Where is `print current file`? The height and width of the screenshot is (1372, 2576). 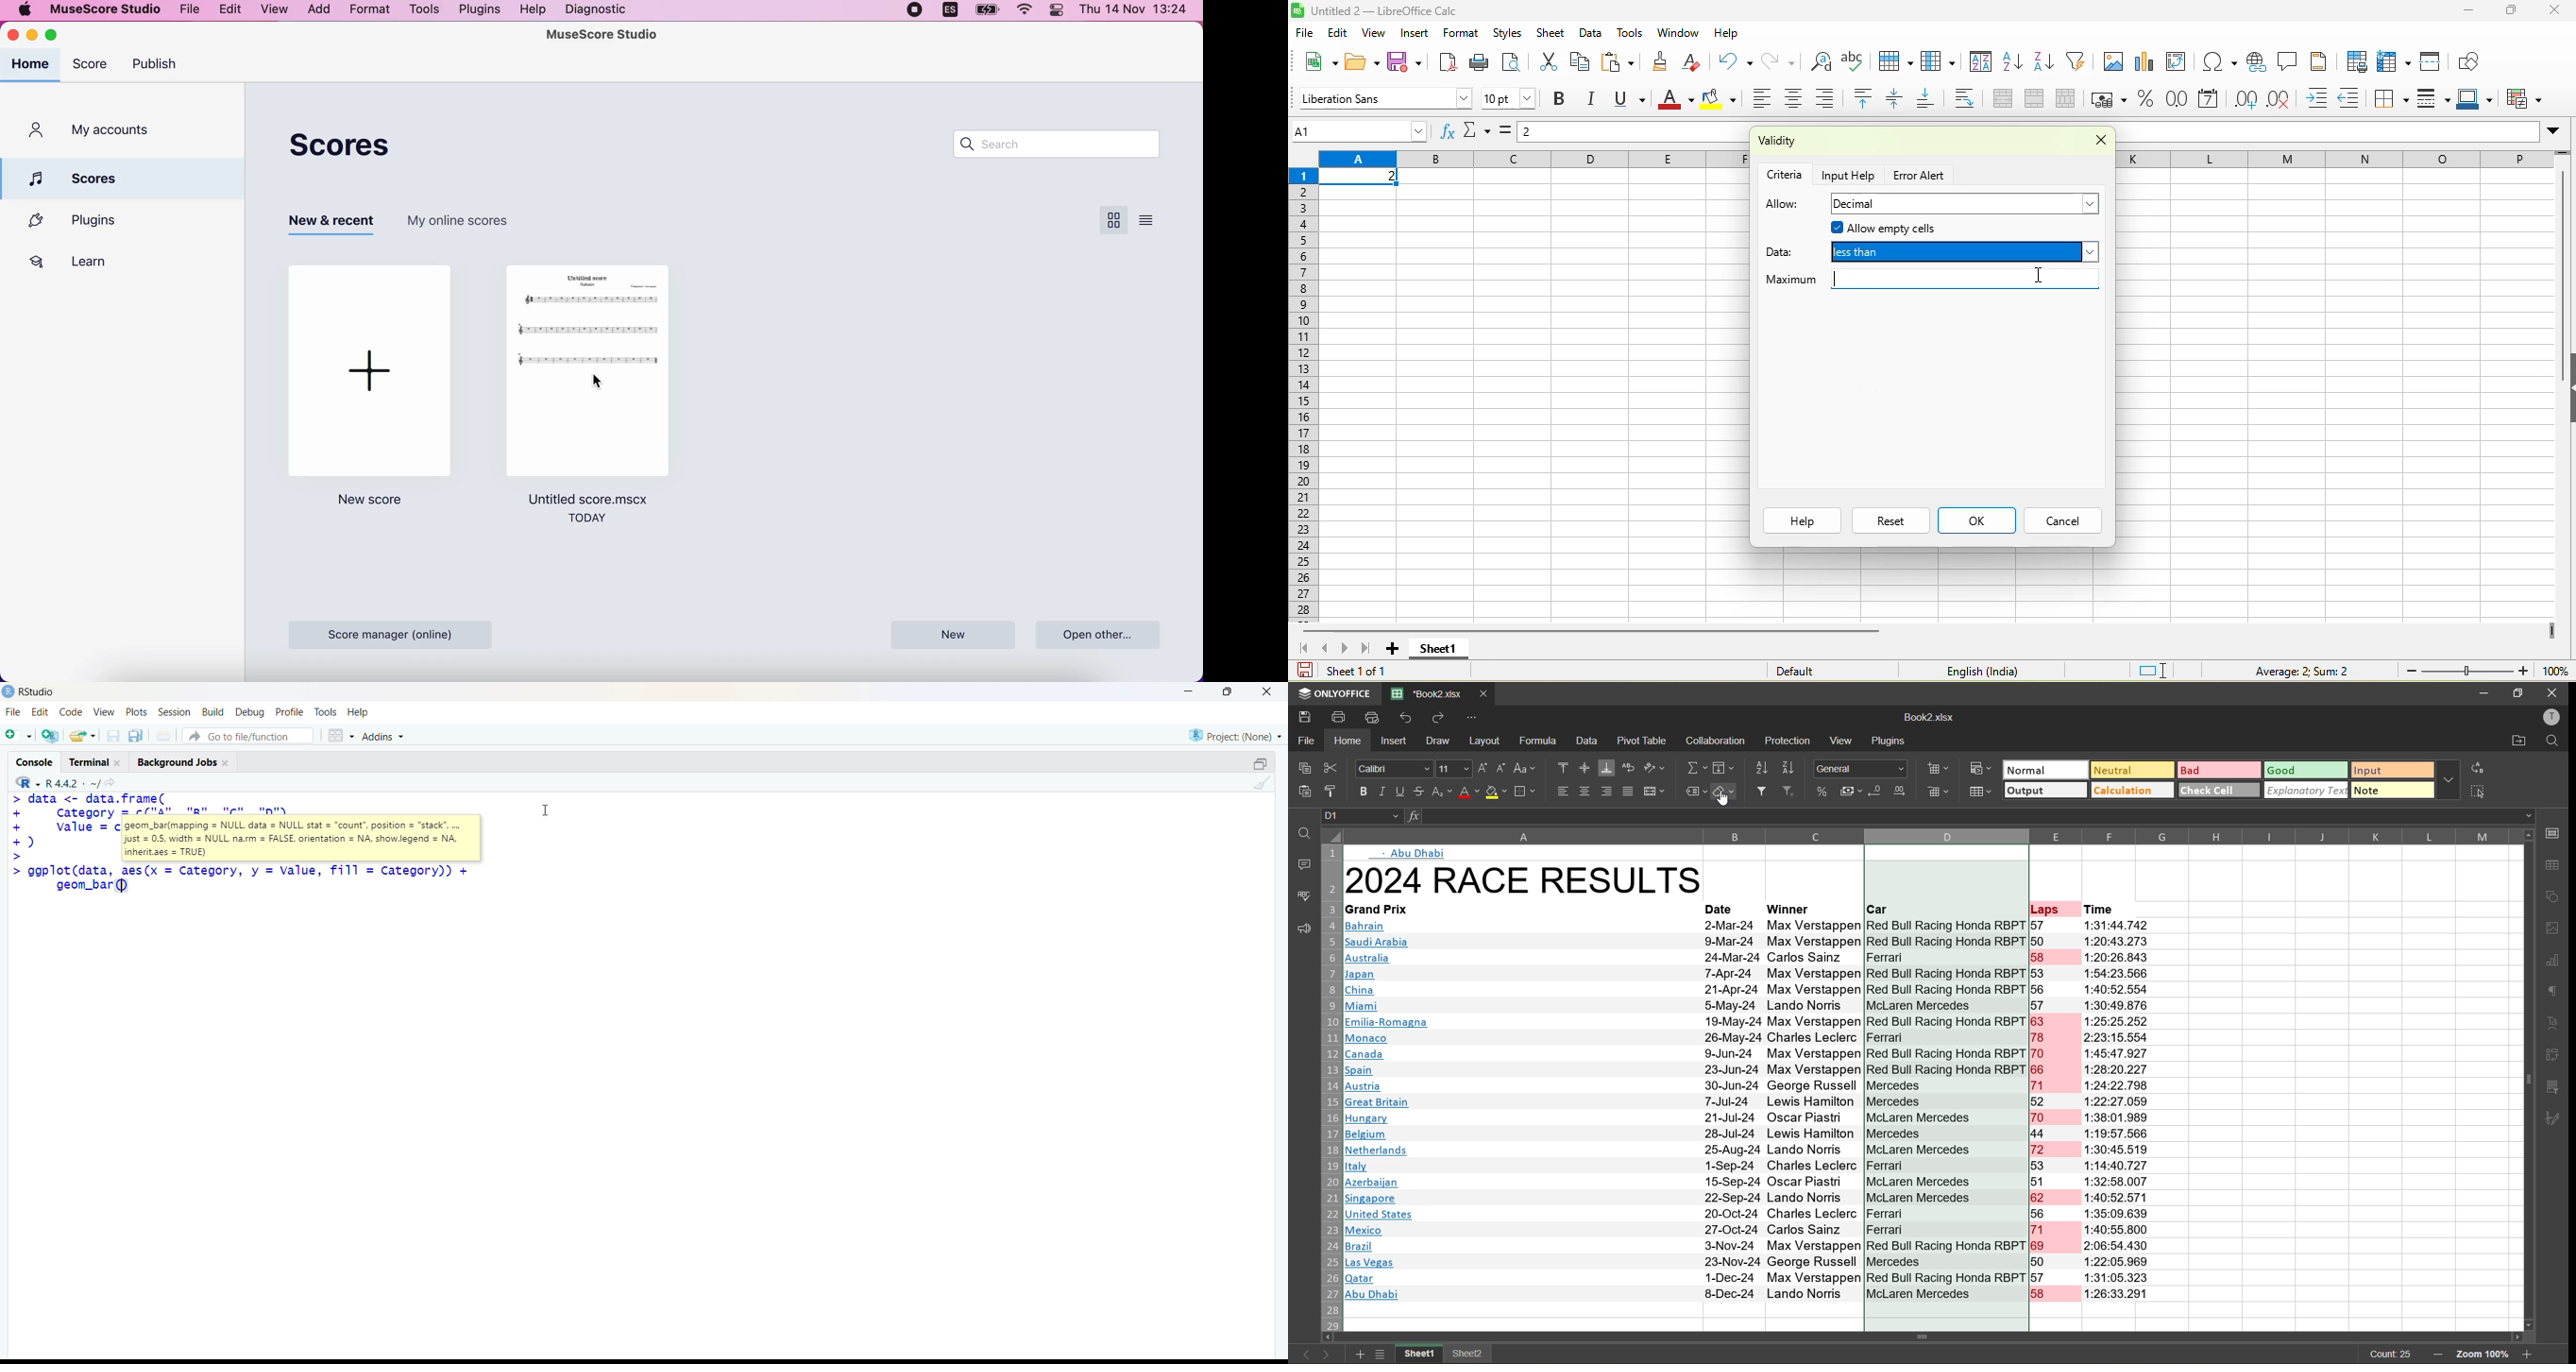 print current file is located at coordinates (162, 735).